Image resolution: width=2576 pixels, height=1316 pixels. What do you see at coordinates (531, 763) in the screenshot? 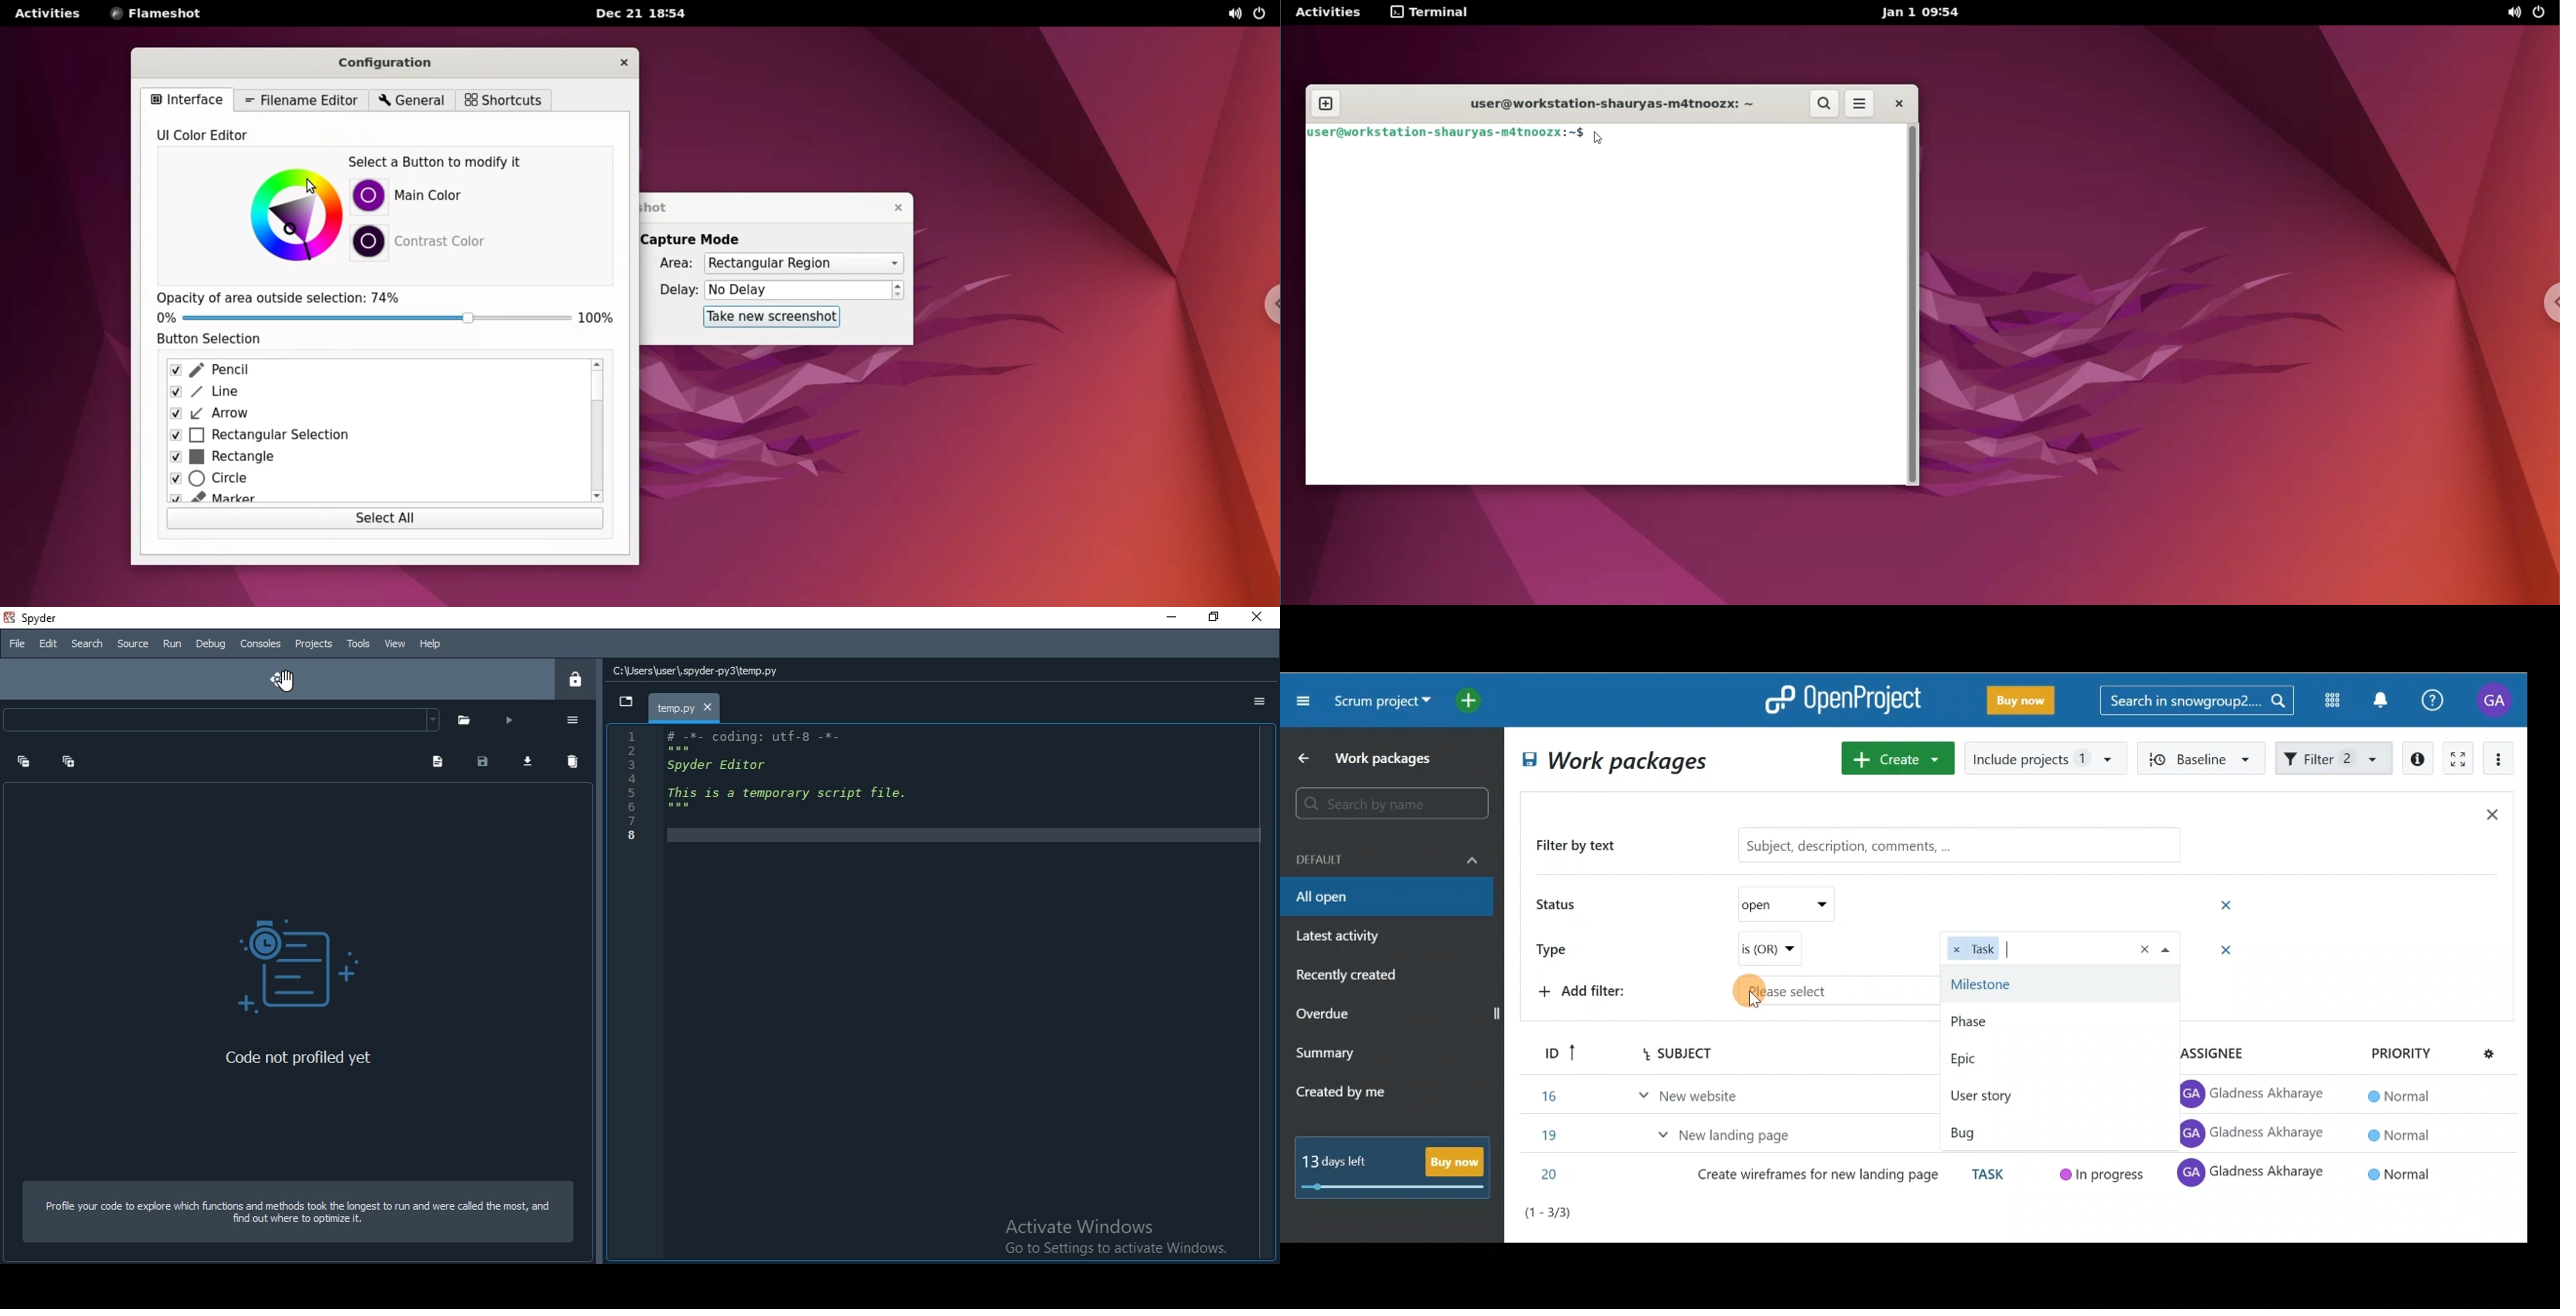
I see `download` at bounding box center [531, 763].